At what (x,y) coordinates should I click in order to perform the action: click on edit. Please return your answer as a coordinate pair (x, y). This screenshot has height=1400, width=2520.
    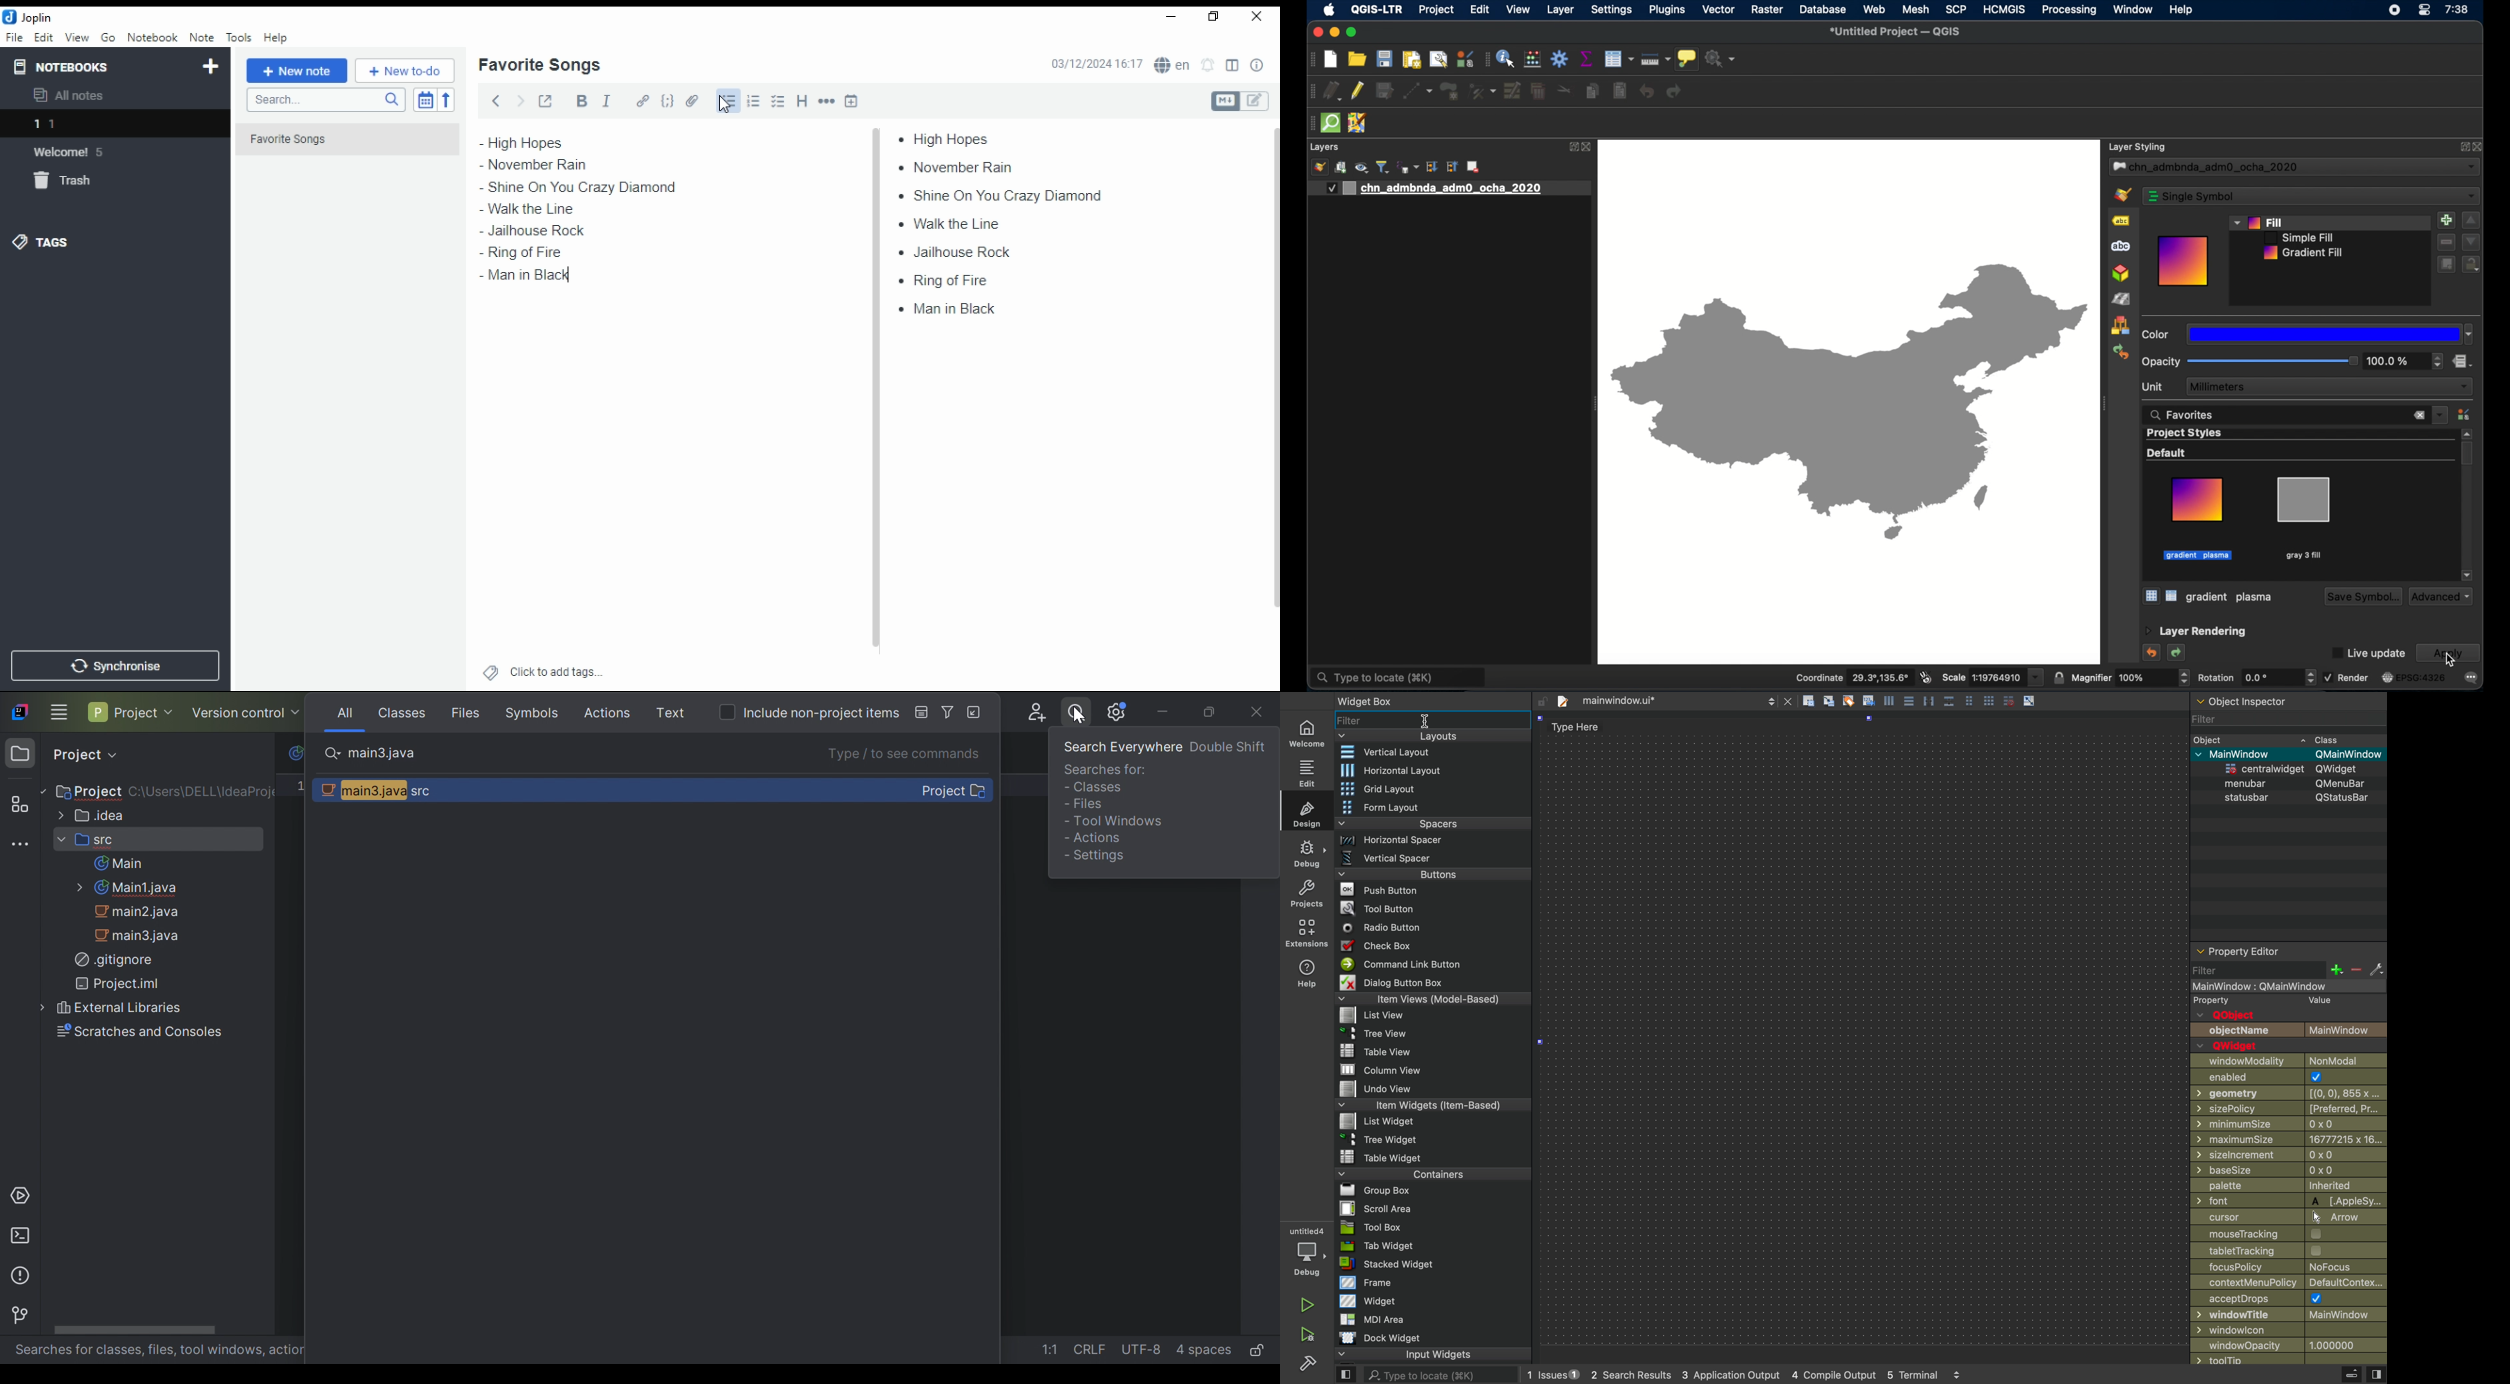
    Looking at the image, I should click on (1481, 9).